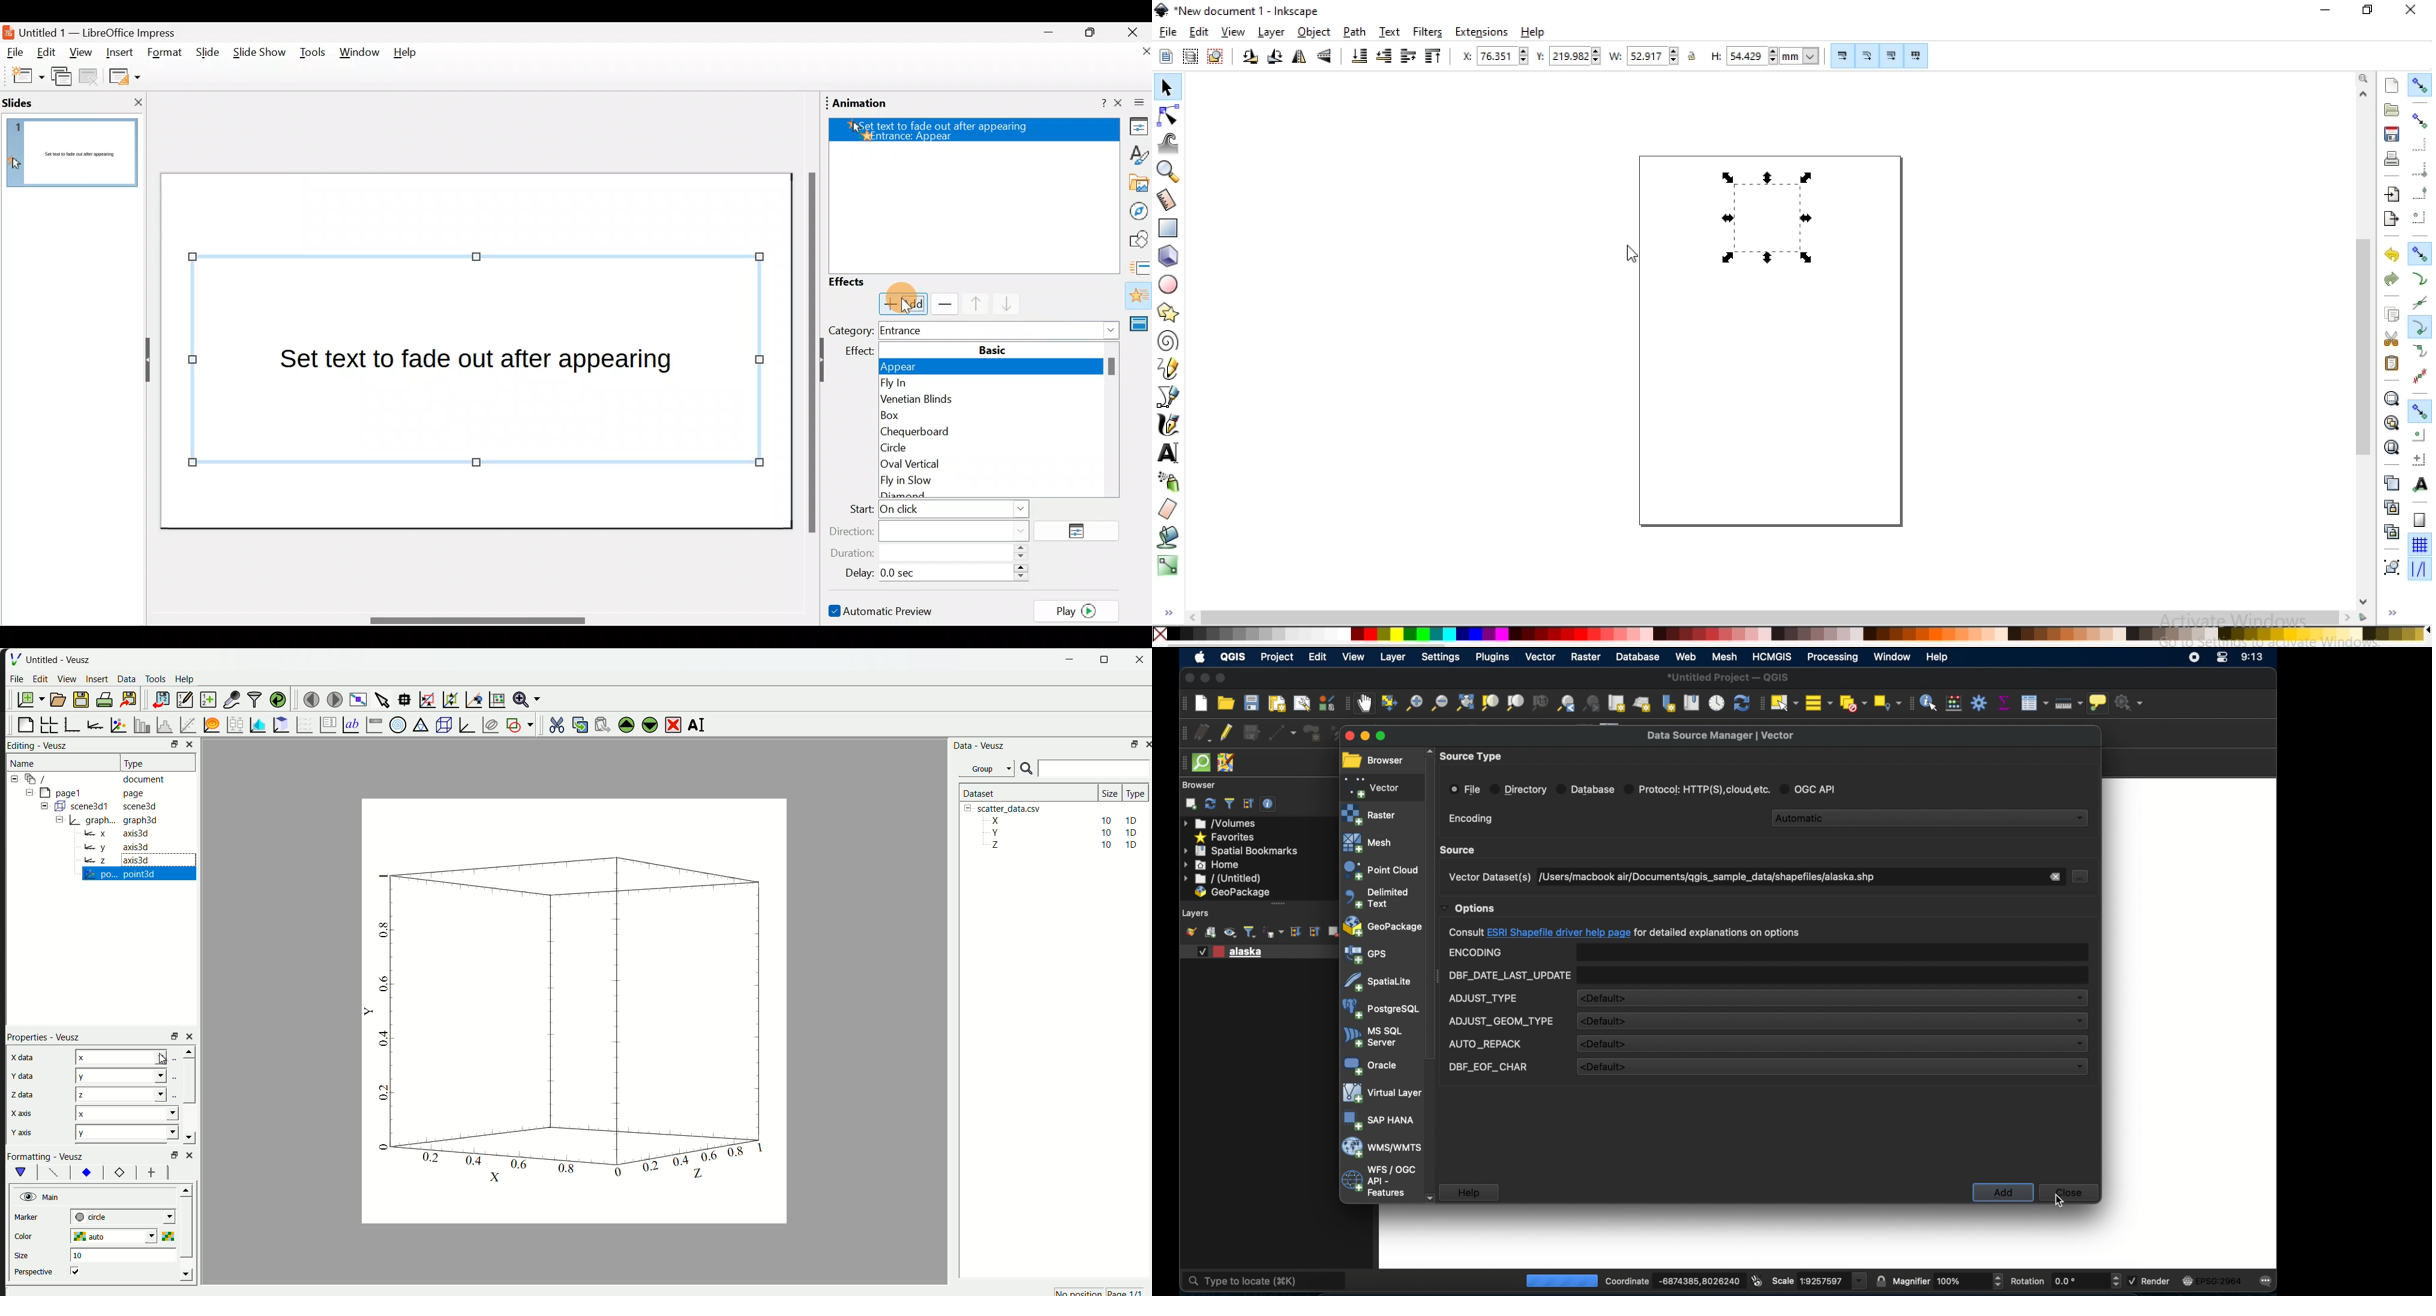 Image resolution: width=2436 pixels, height=1316 pixels. Describe the element at coordinates (1080, 610) in the screenshot. I see `Play` at that location.